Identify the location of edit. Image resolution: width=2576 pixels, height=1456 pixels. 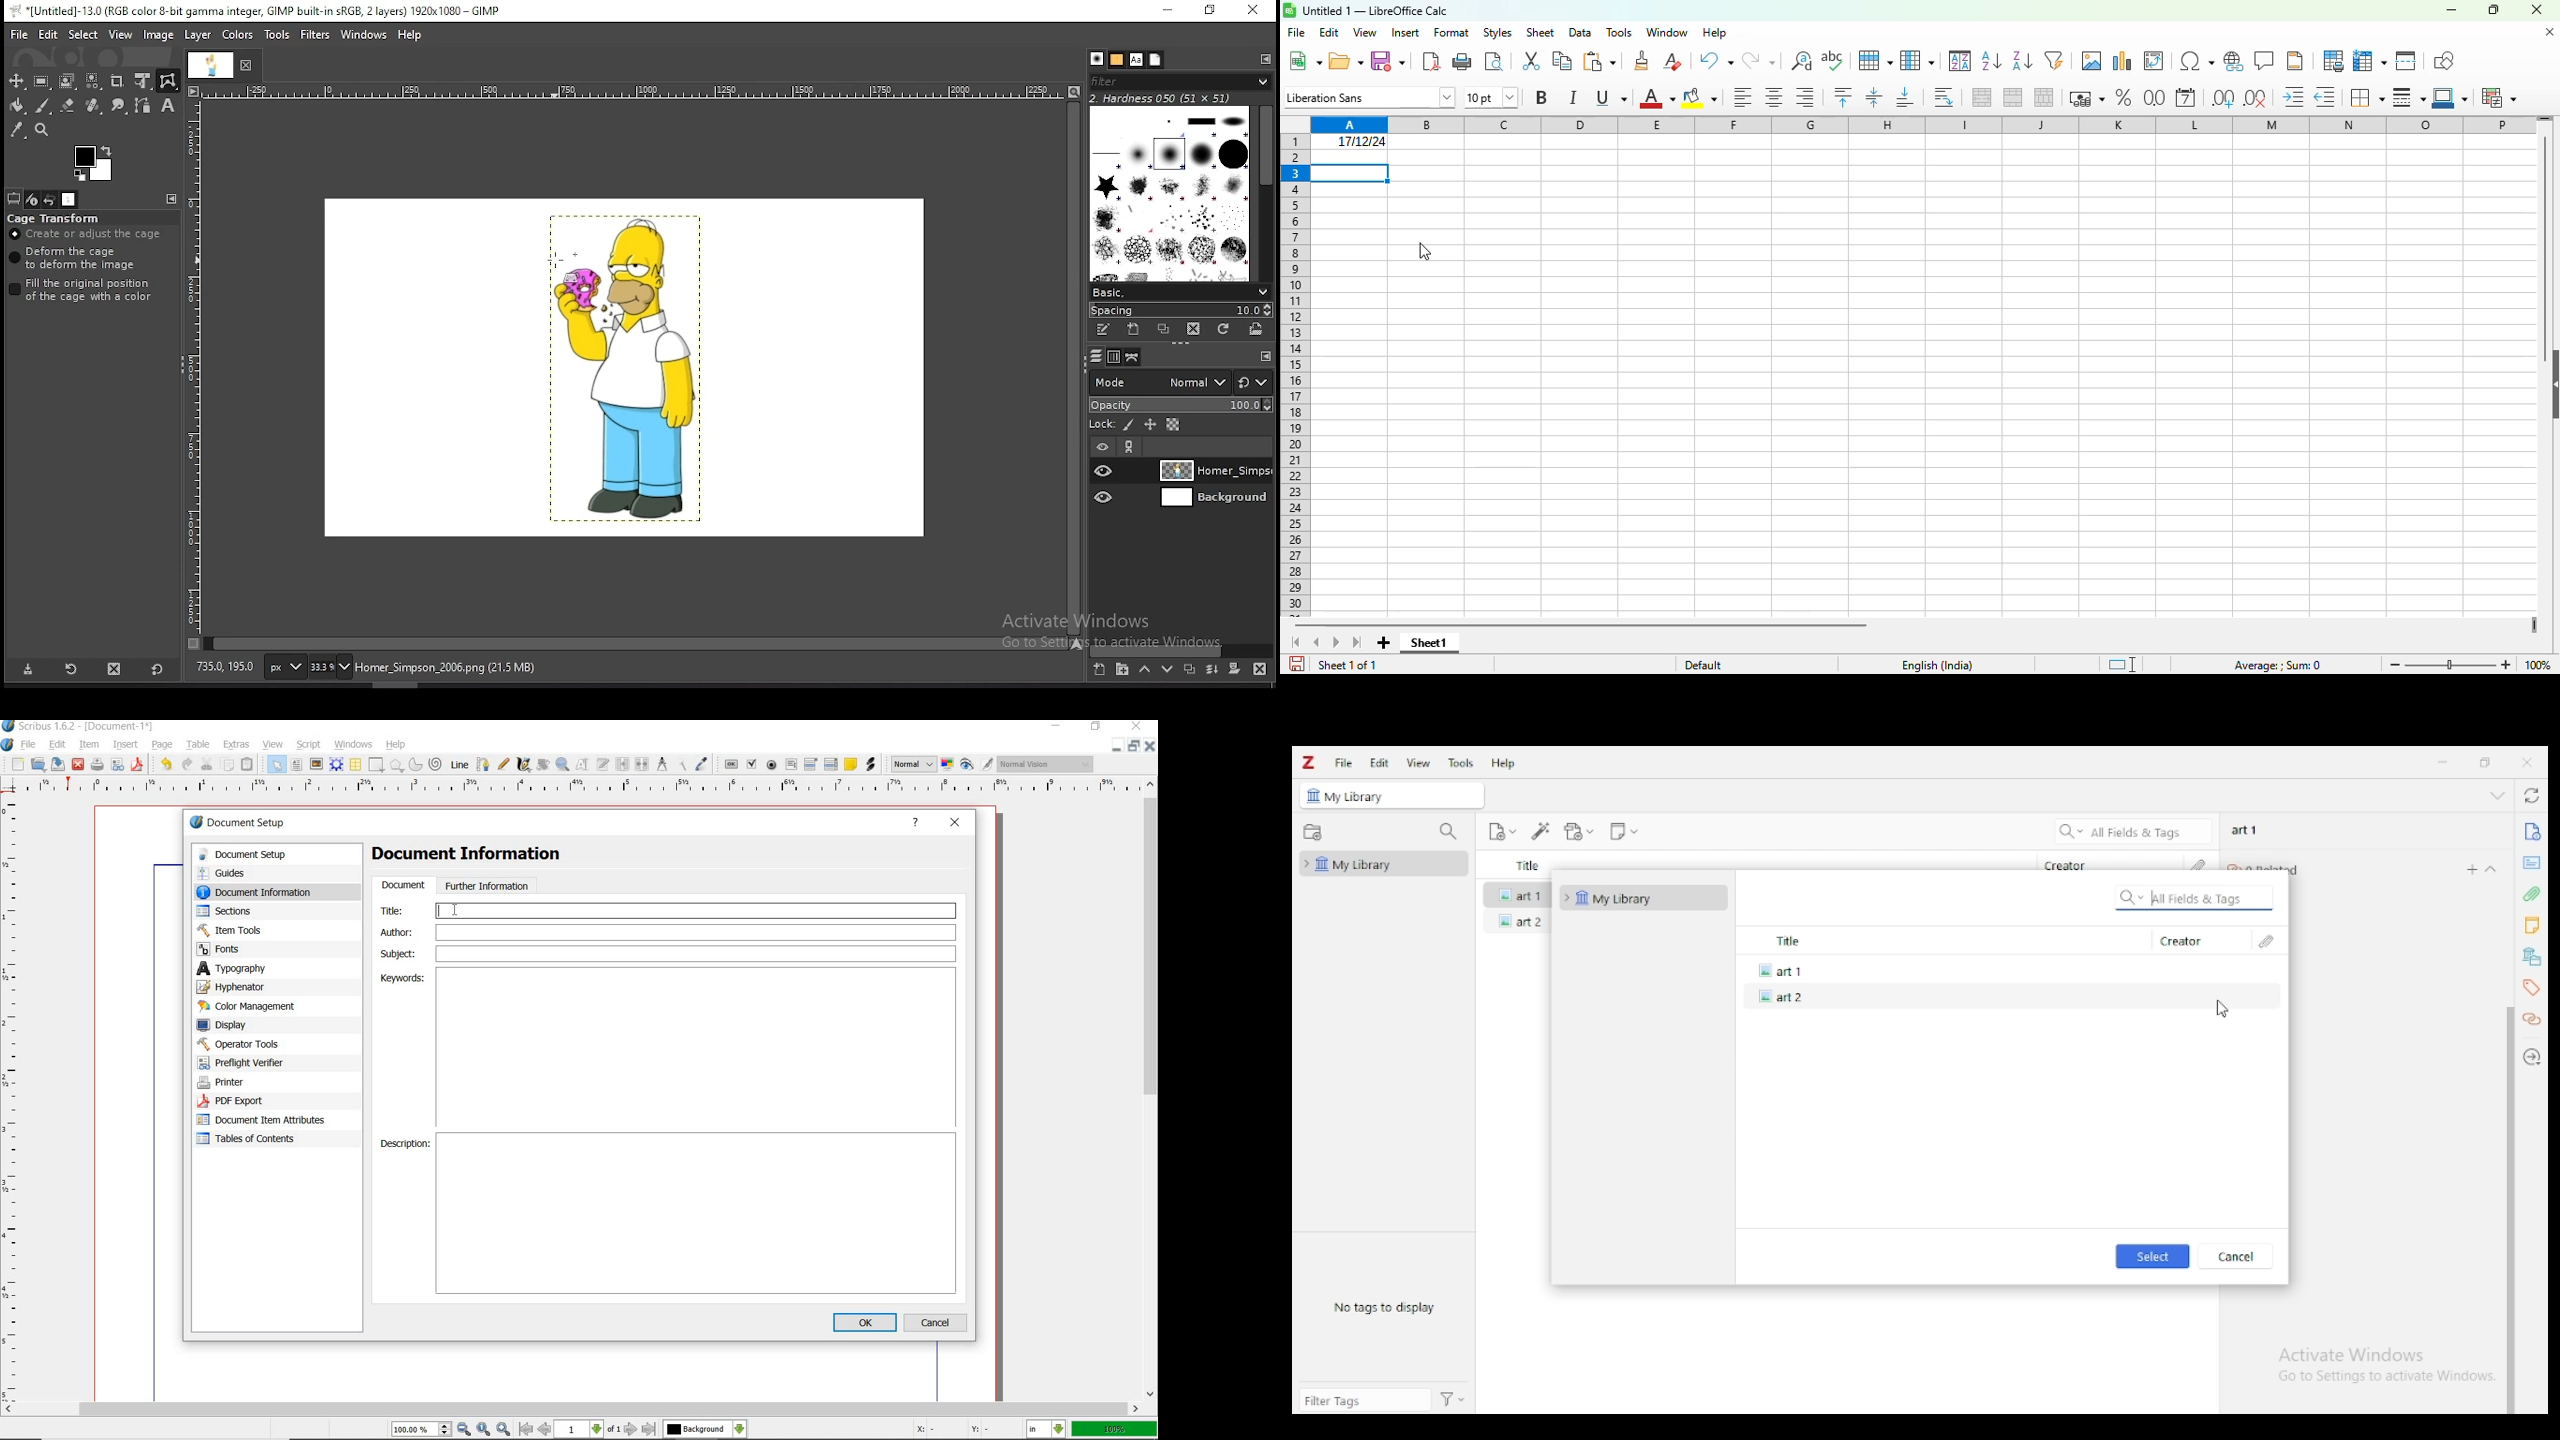
(1379, 762).